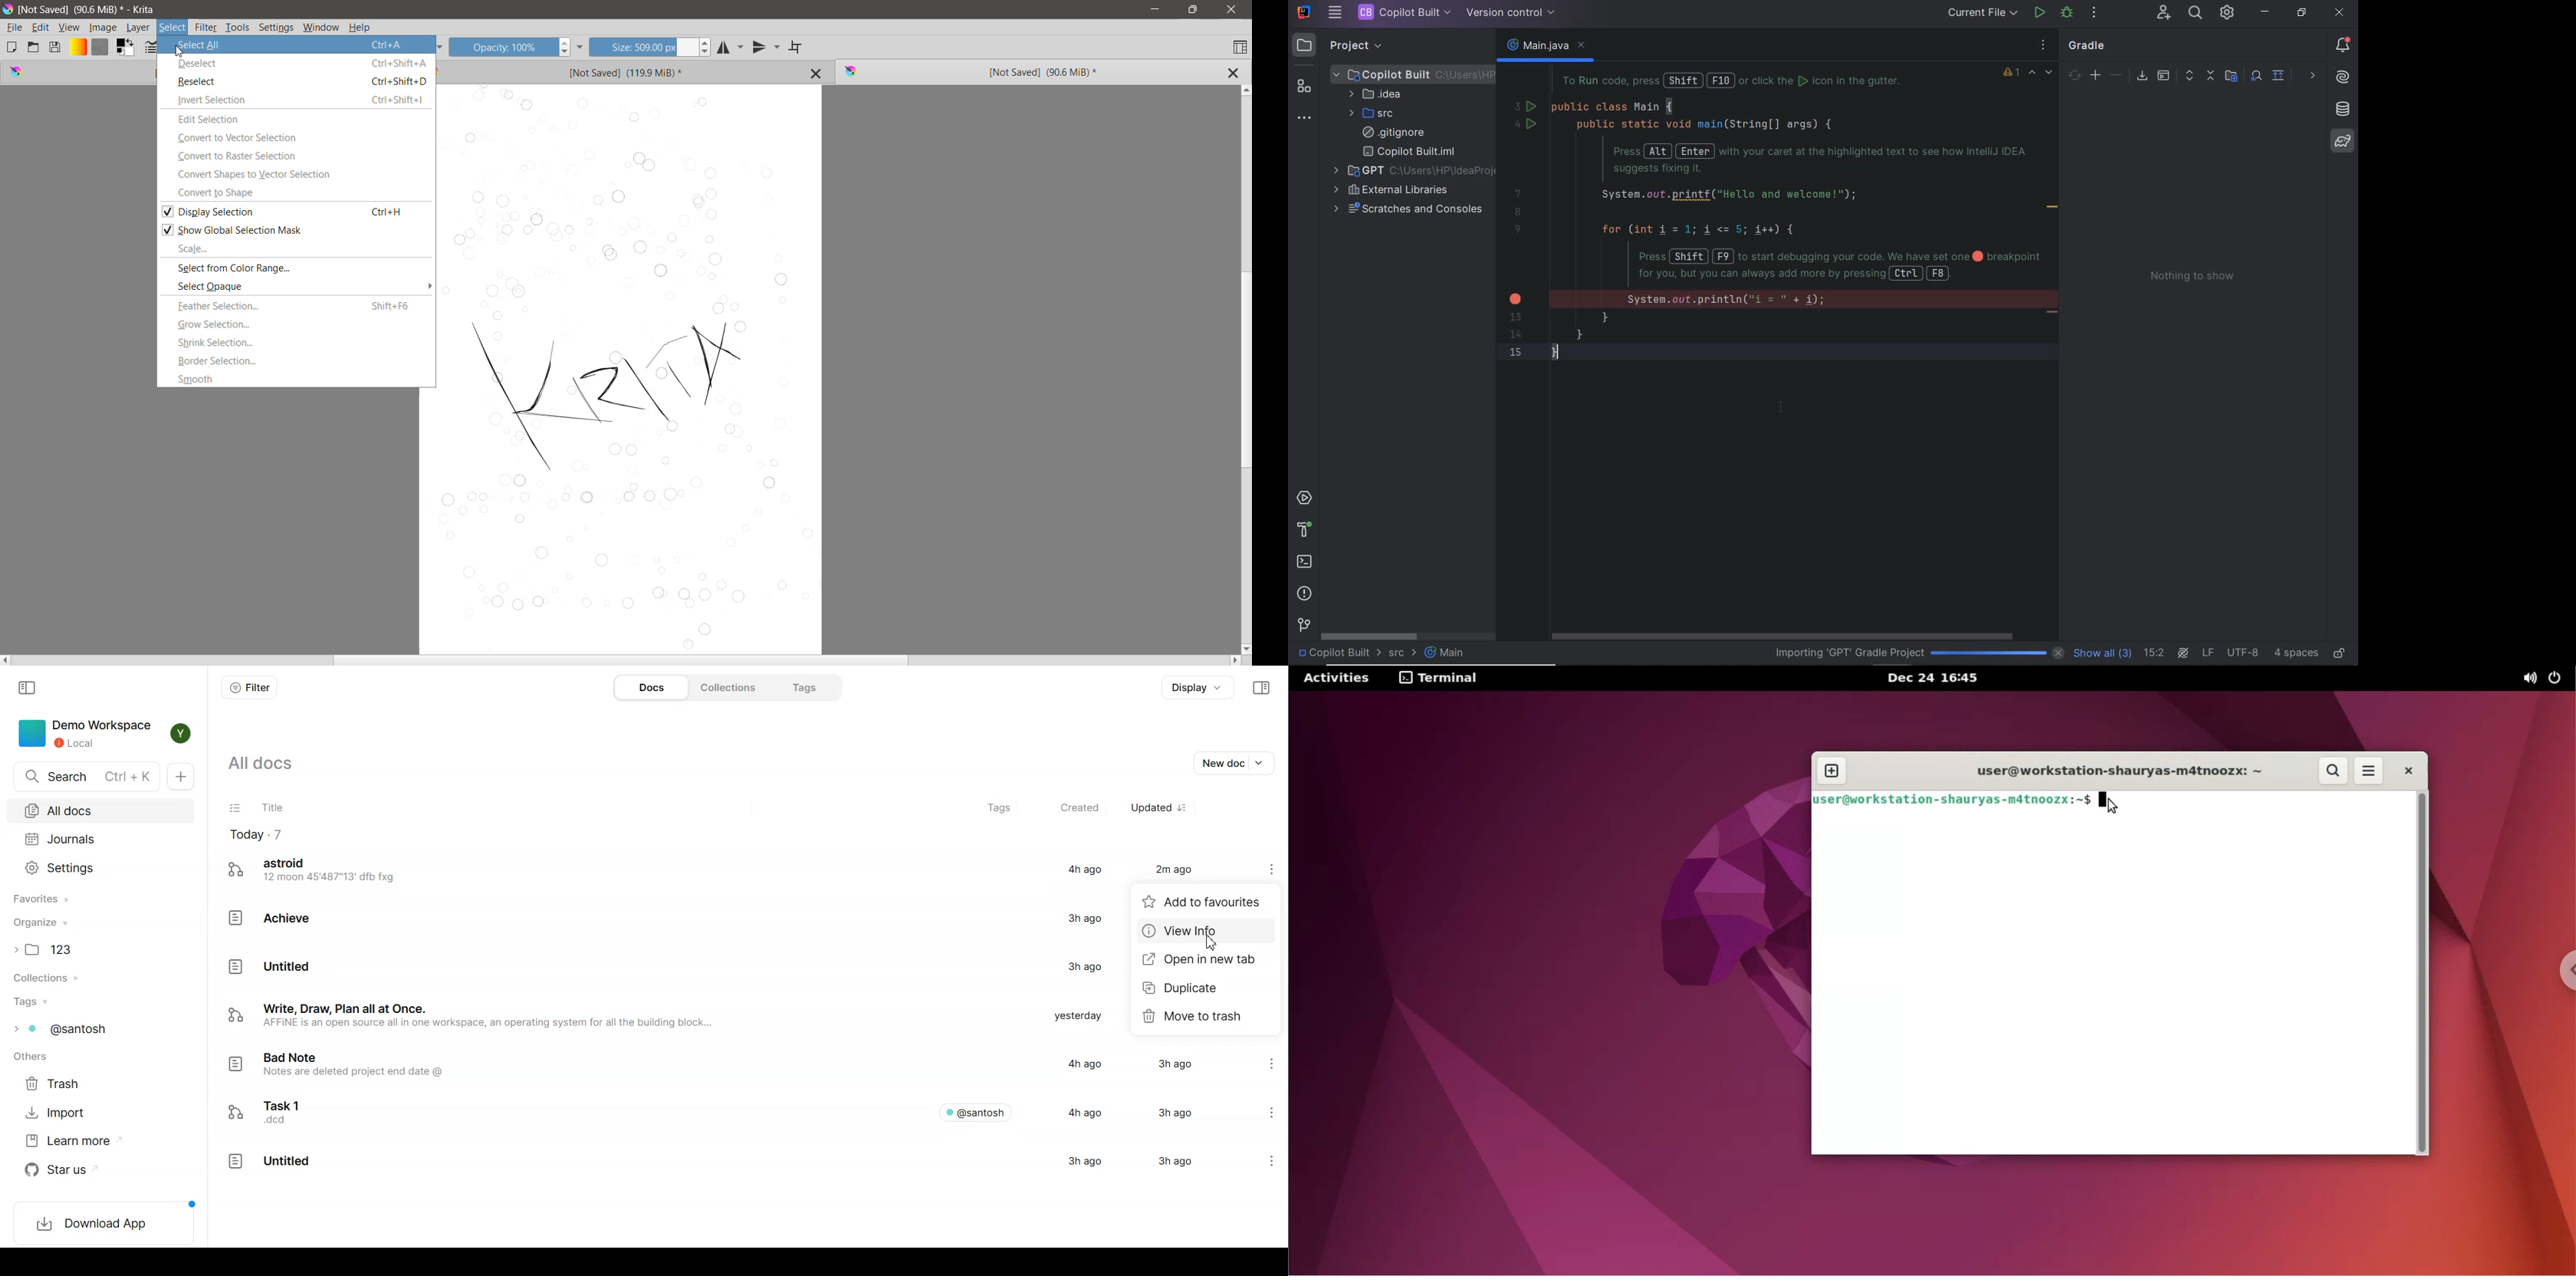 The width and height of the screenshot is (2576, 1288). What do you see at coordinates (139, 27) in the screenshot?
I see `Layer` at bounding box center [139, 27].